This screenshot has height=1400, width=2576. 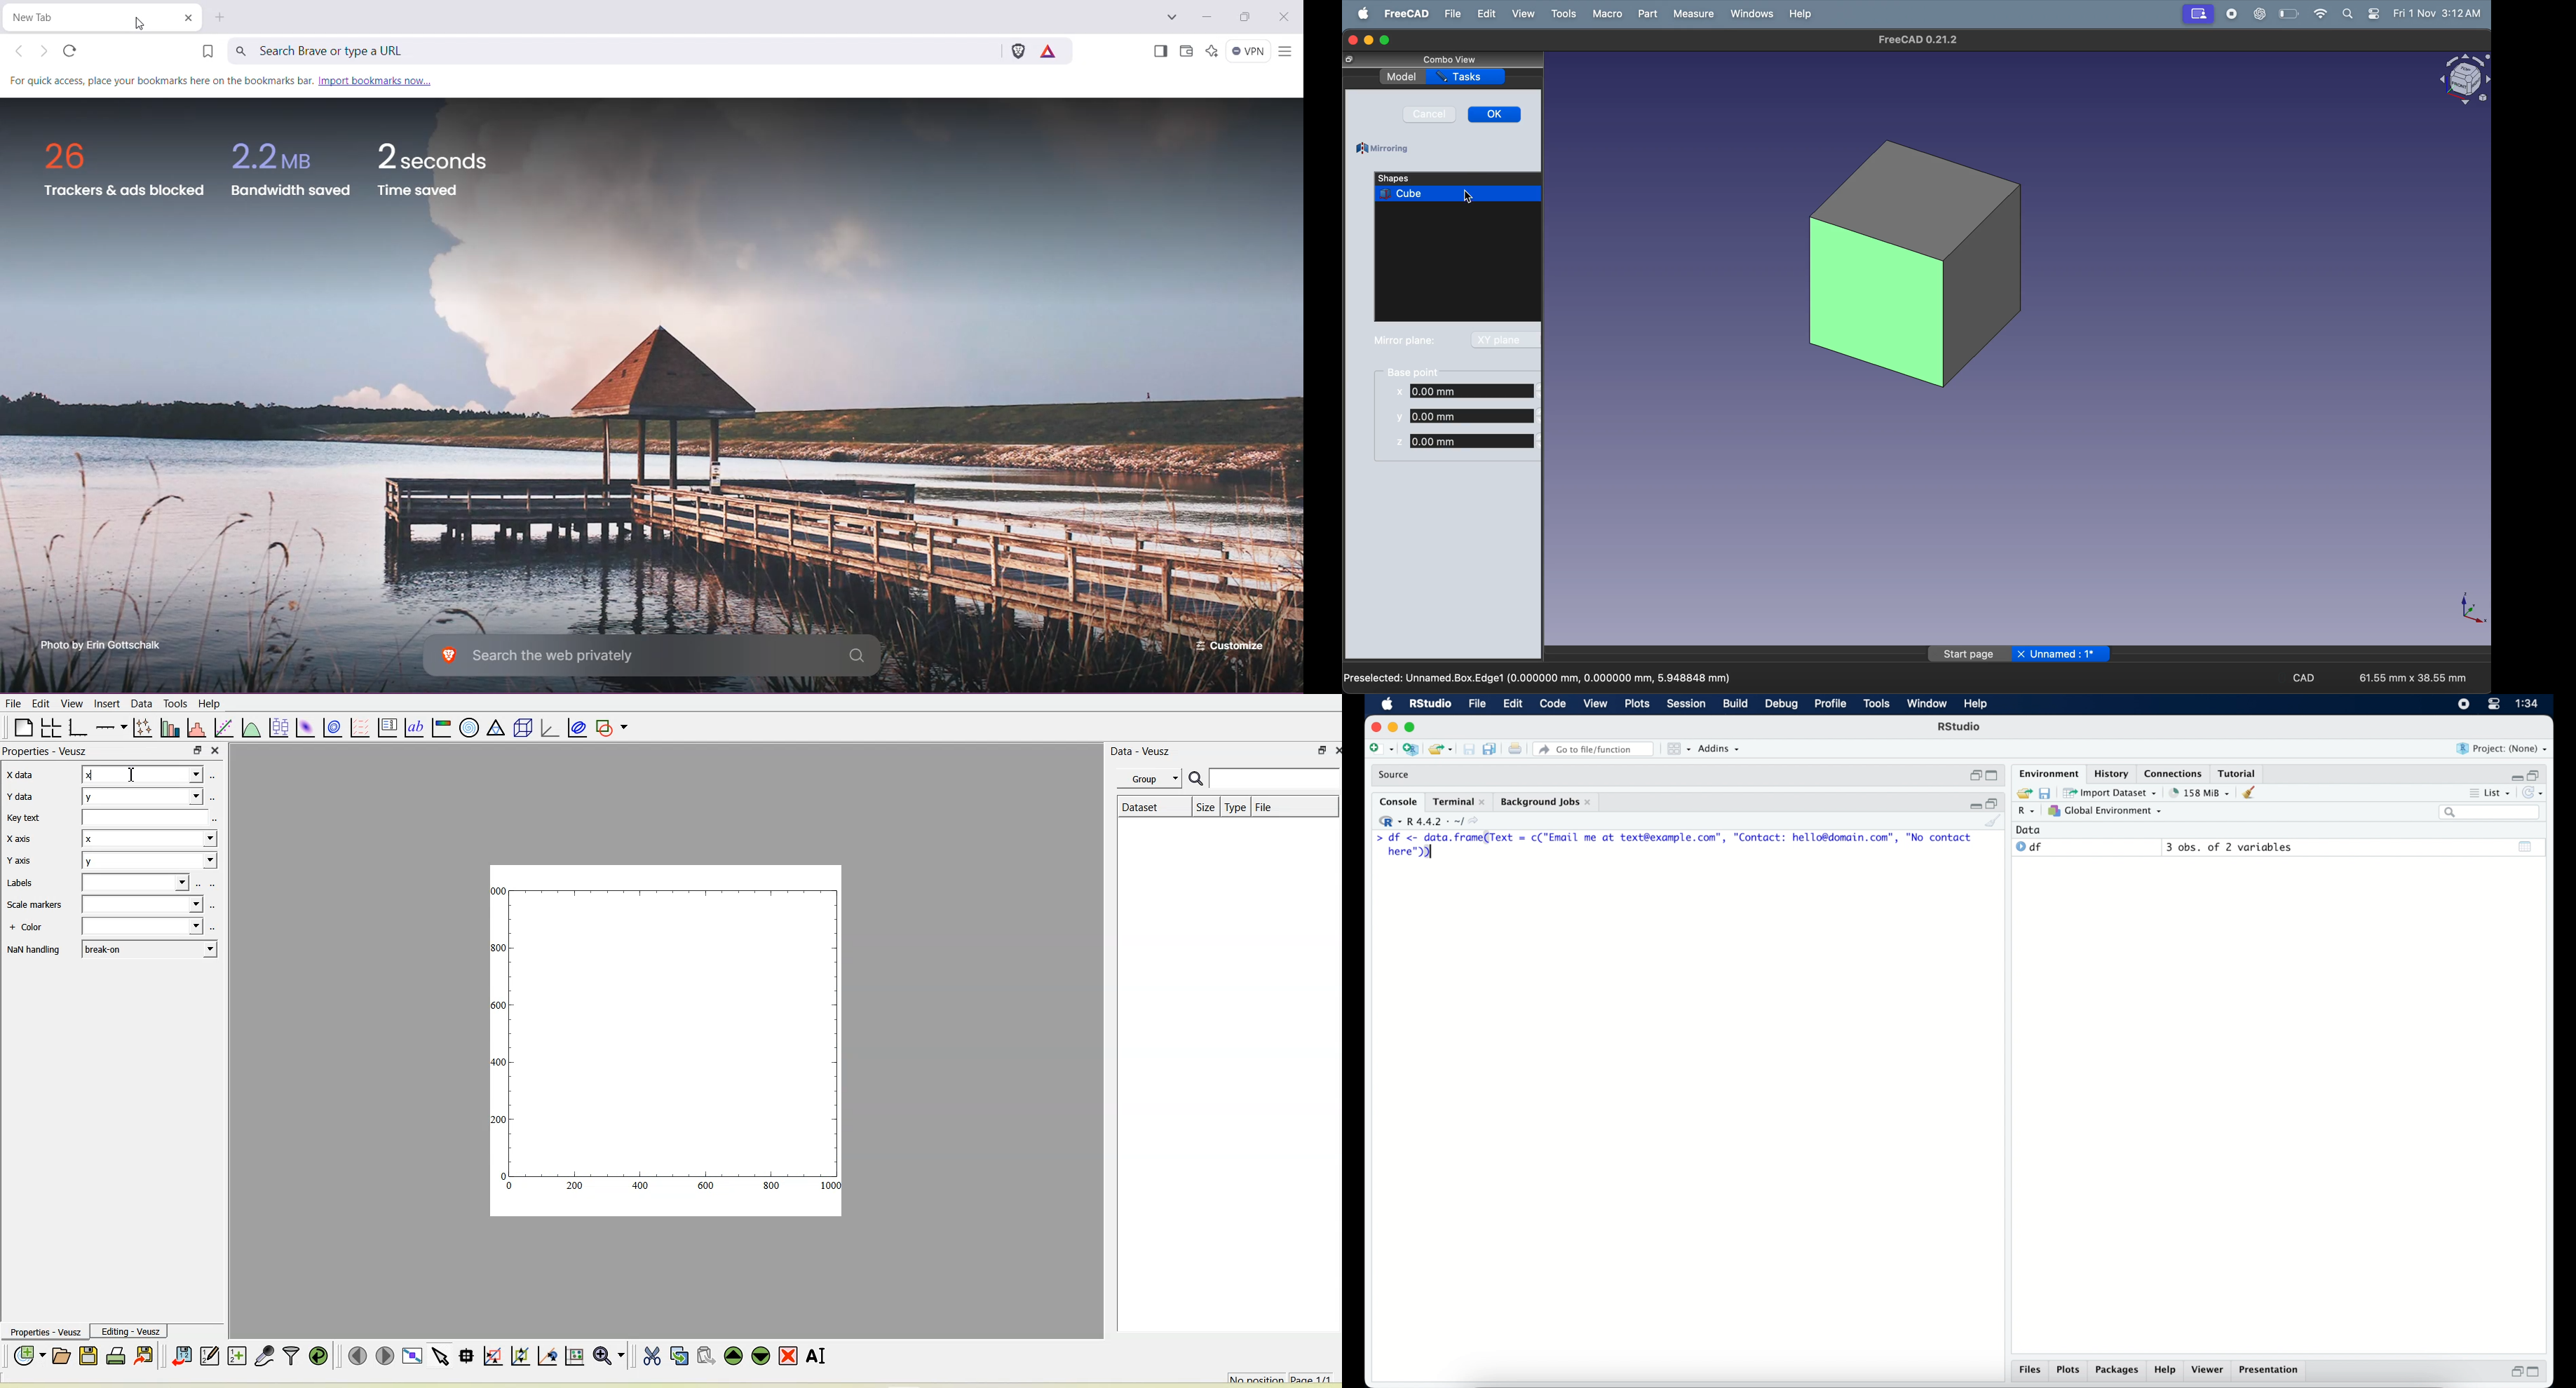 I want to click on restore down, so click(x=1994, y=803).